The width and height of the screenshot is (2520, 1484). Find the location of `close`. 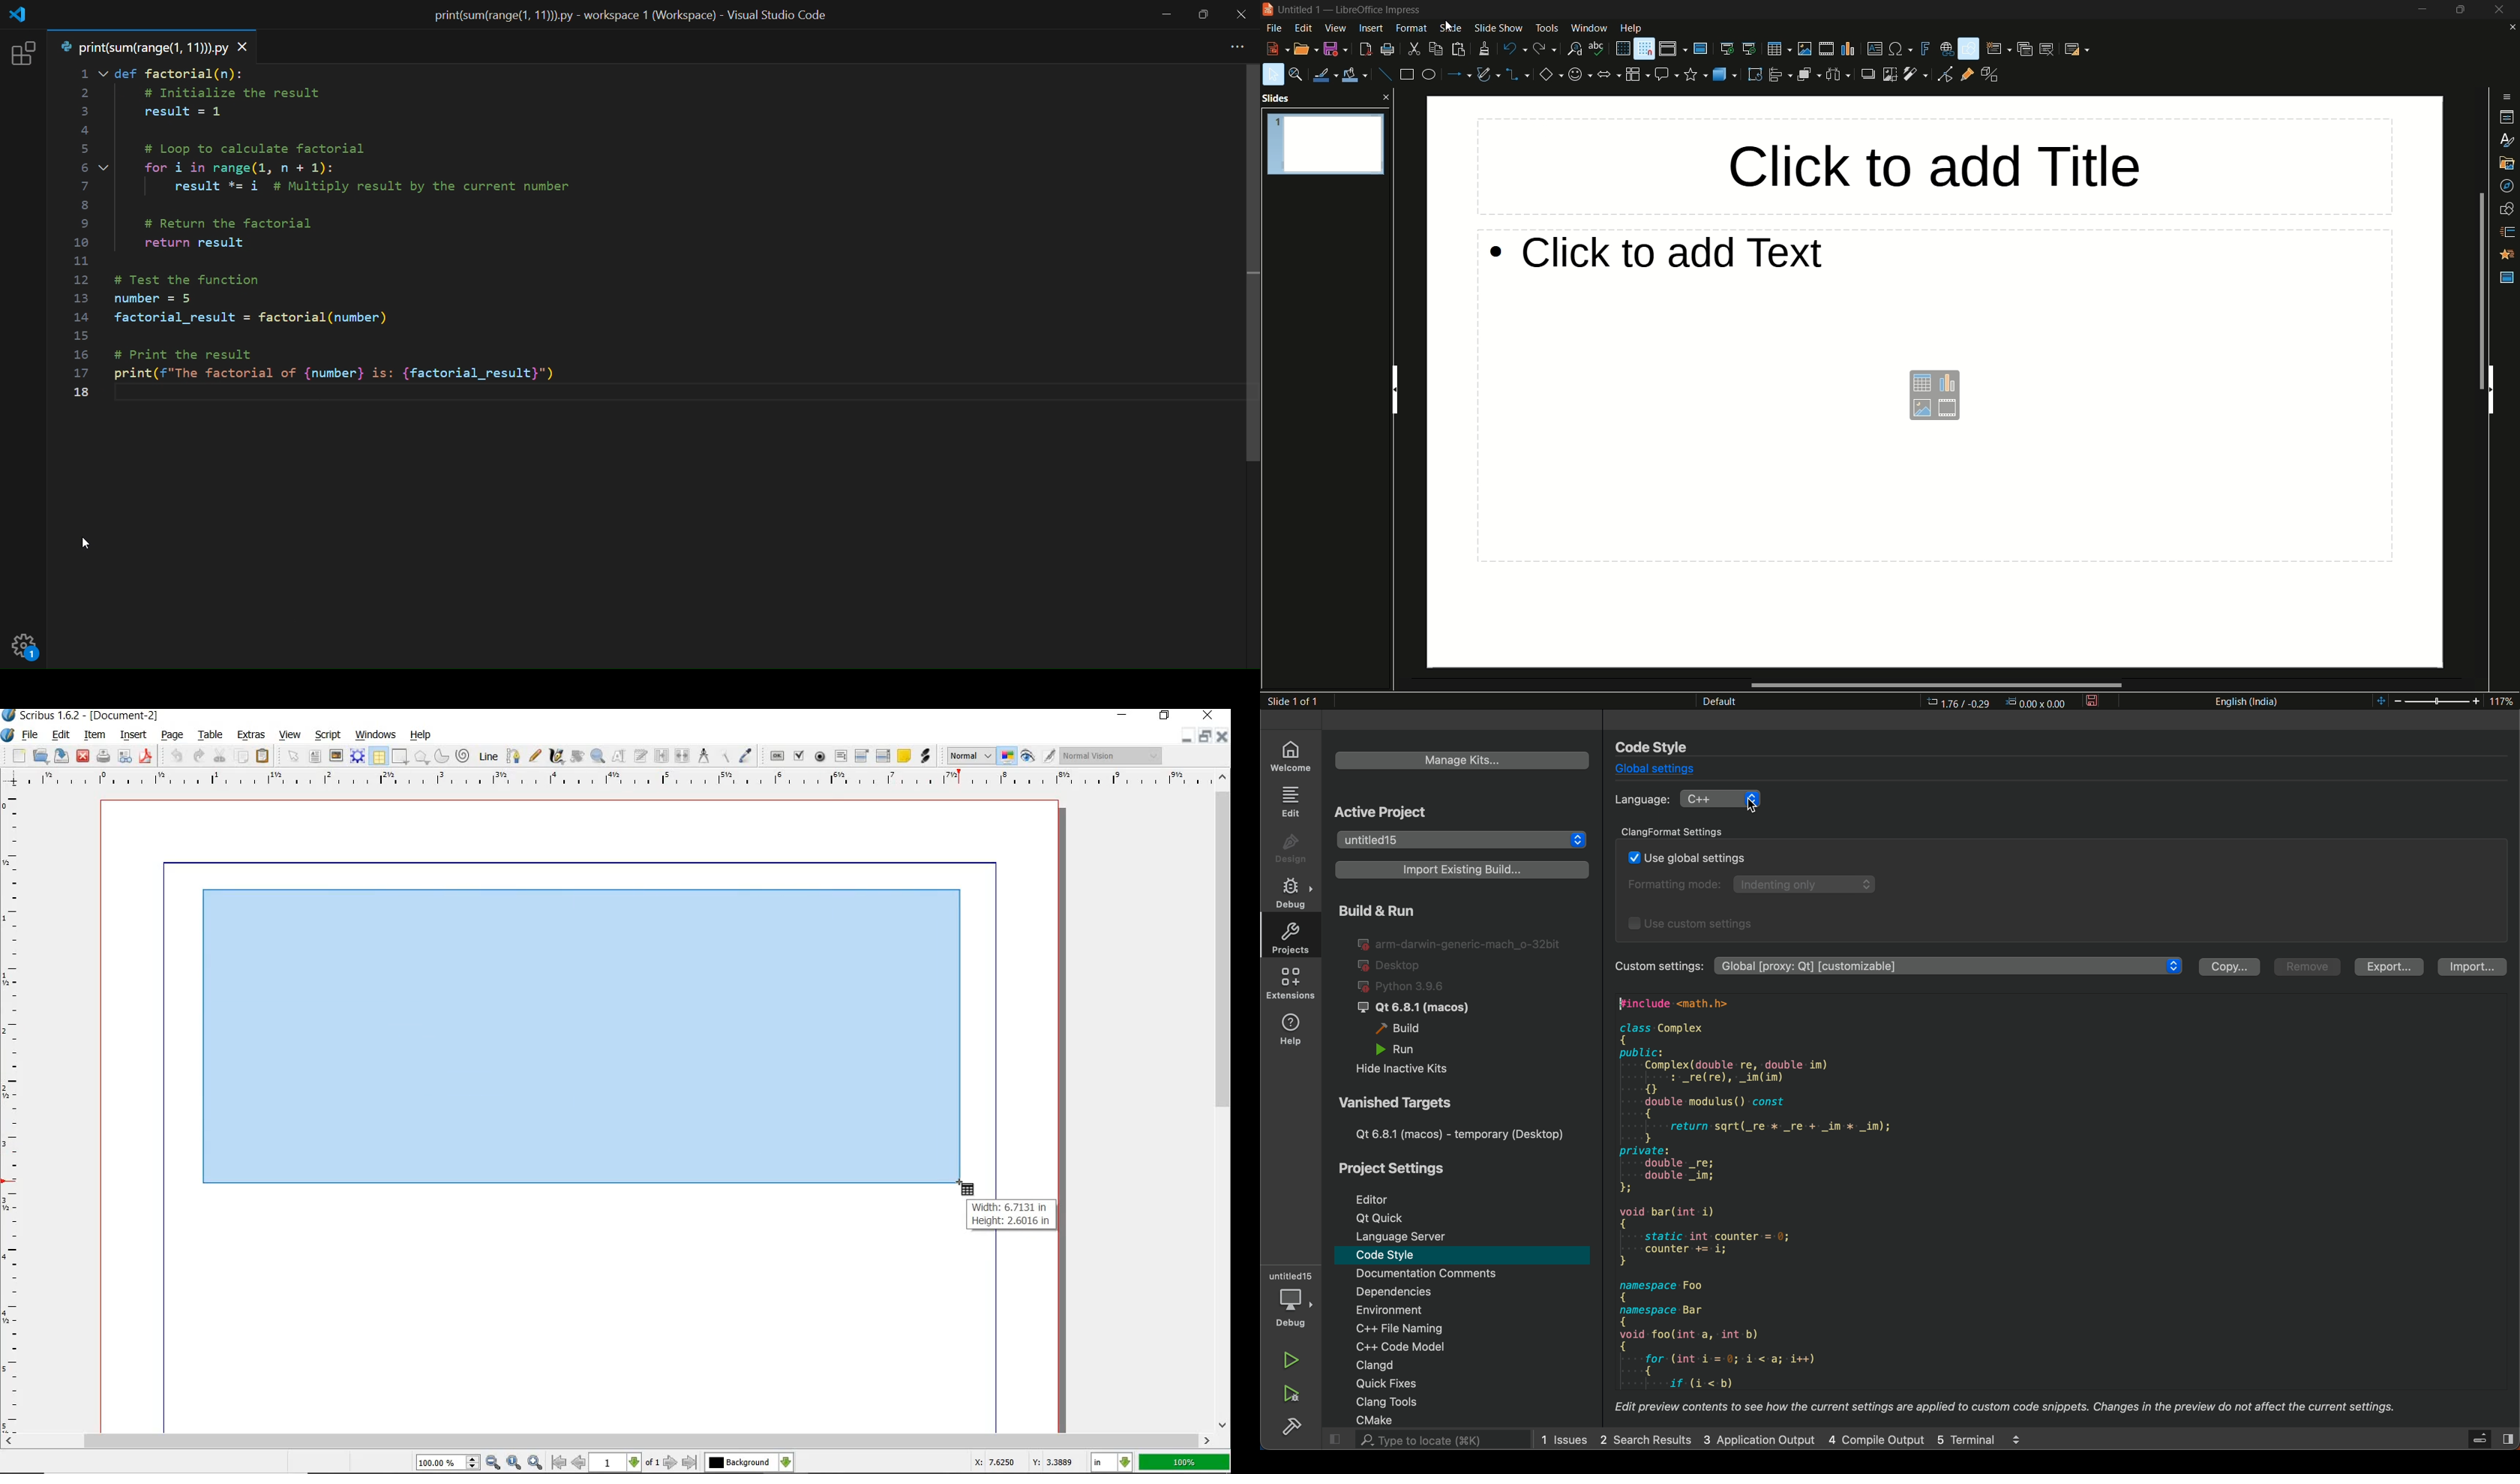

close is located at coordinates (1207, 716).